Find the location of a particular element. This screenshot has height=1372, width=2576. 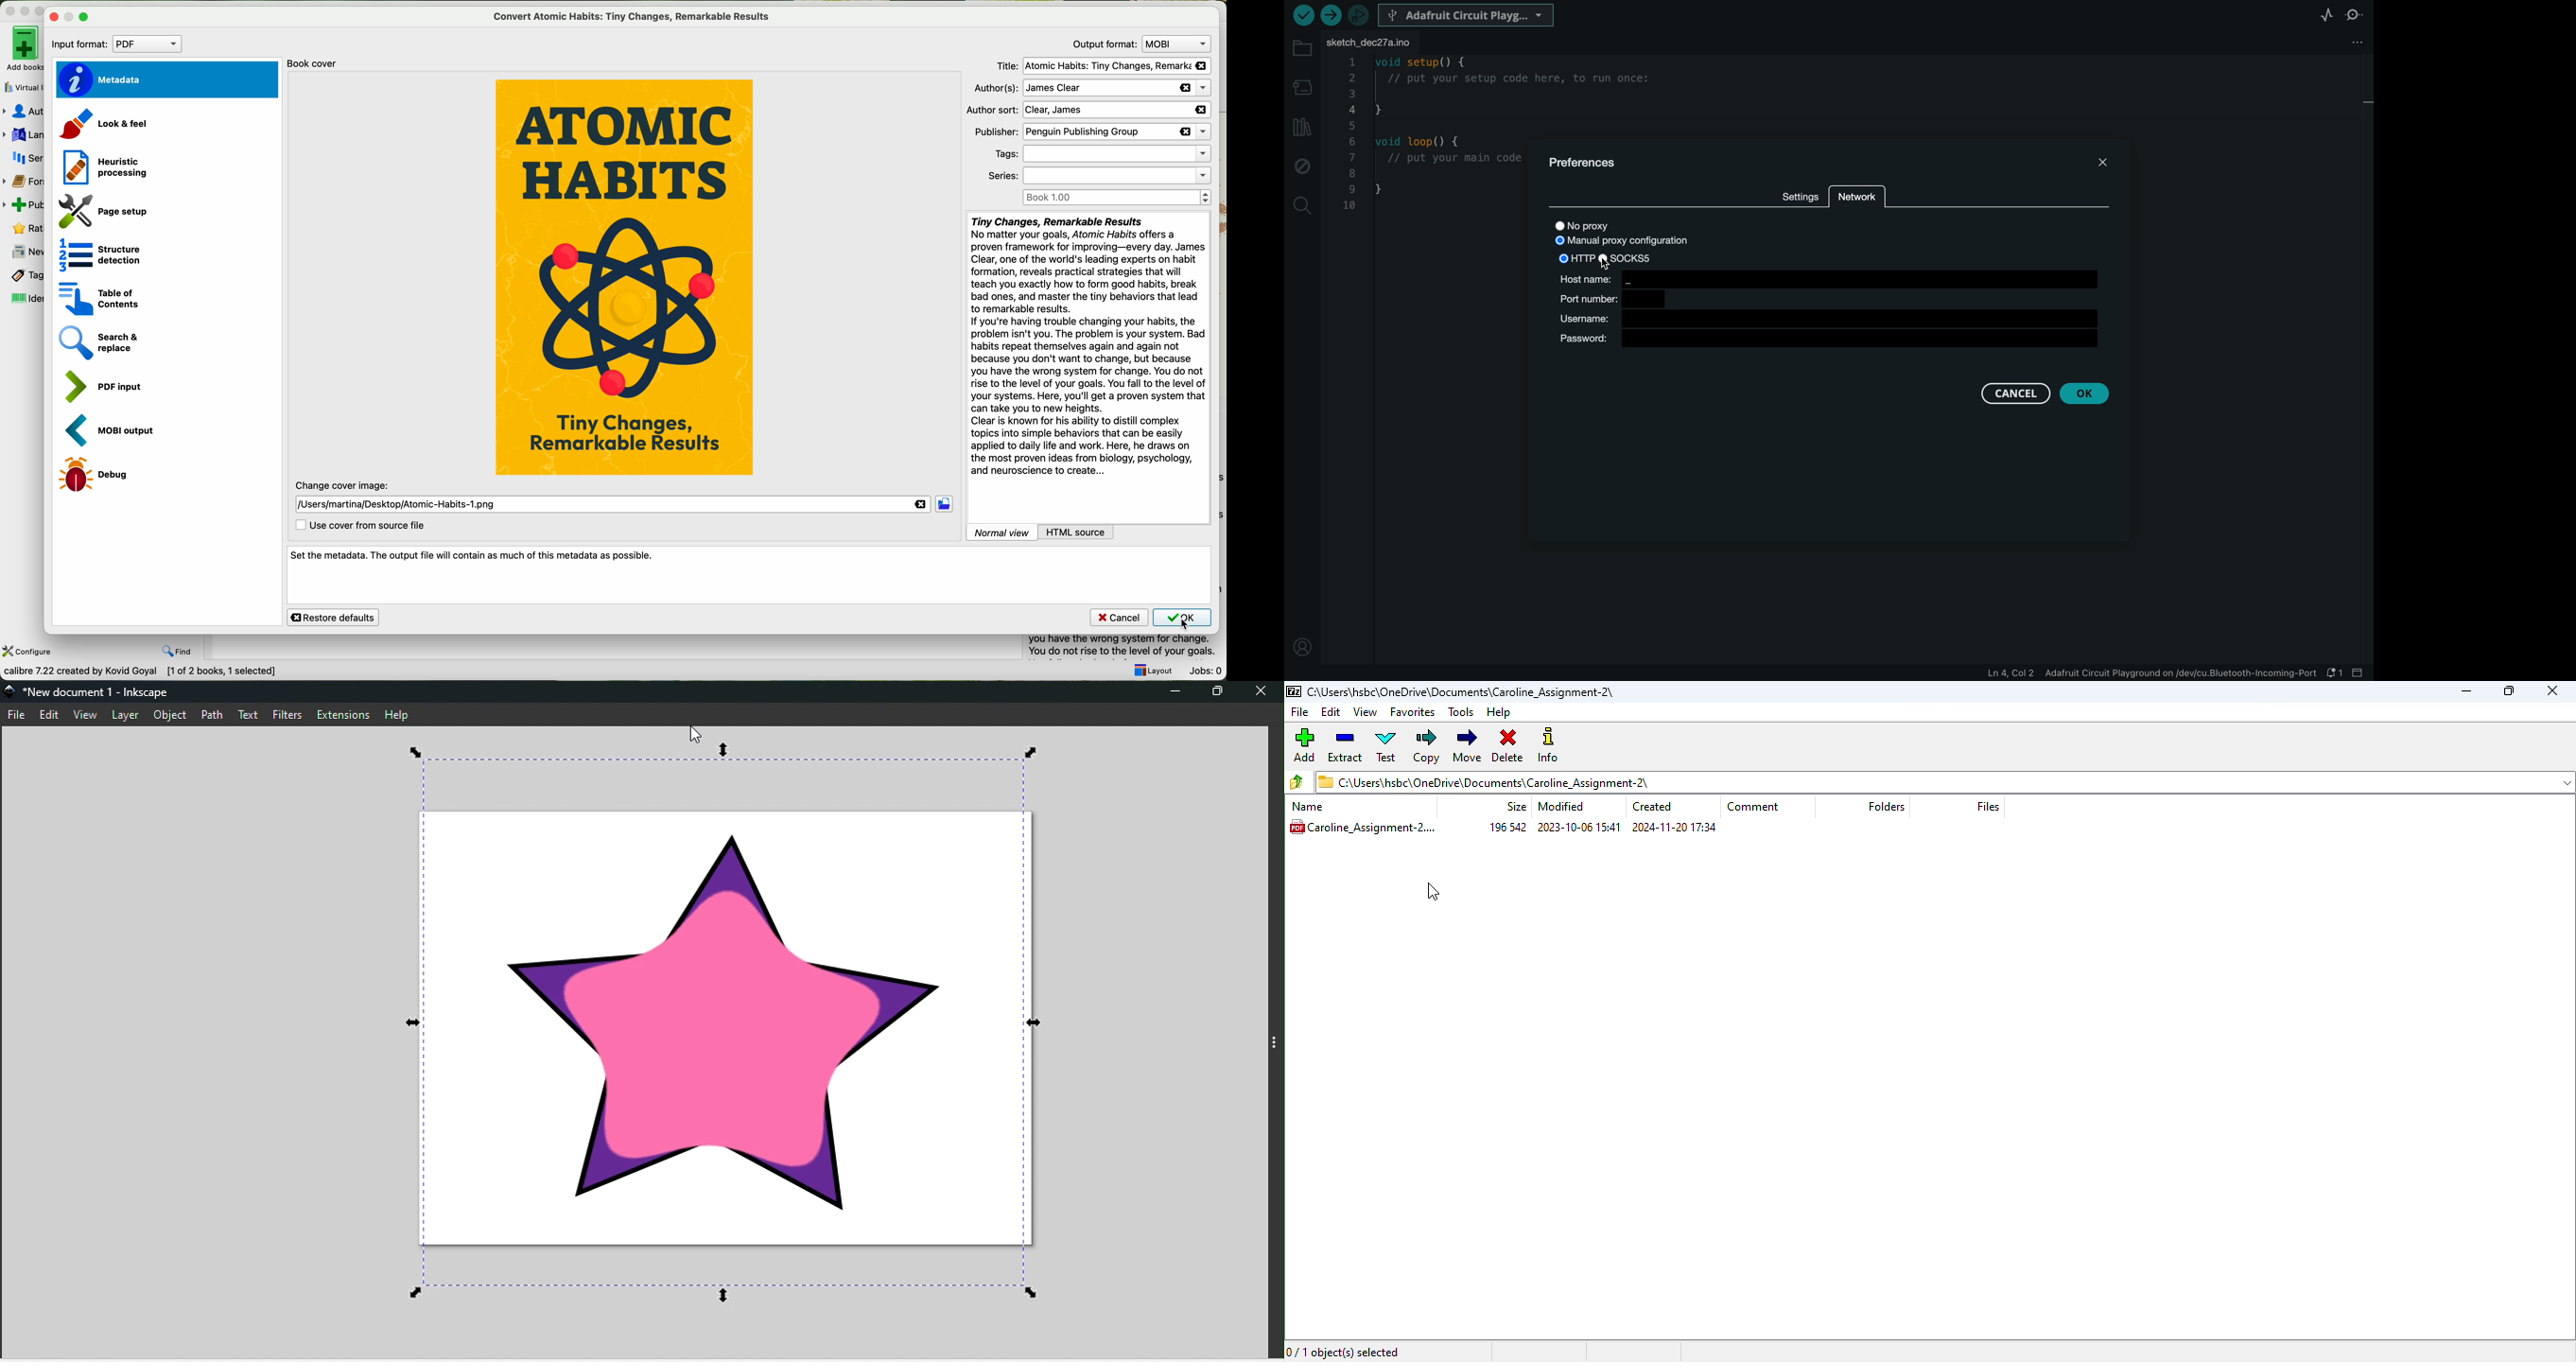

MOBI output is located at coordinates (116, 431).